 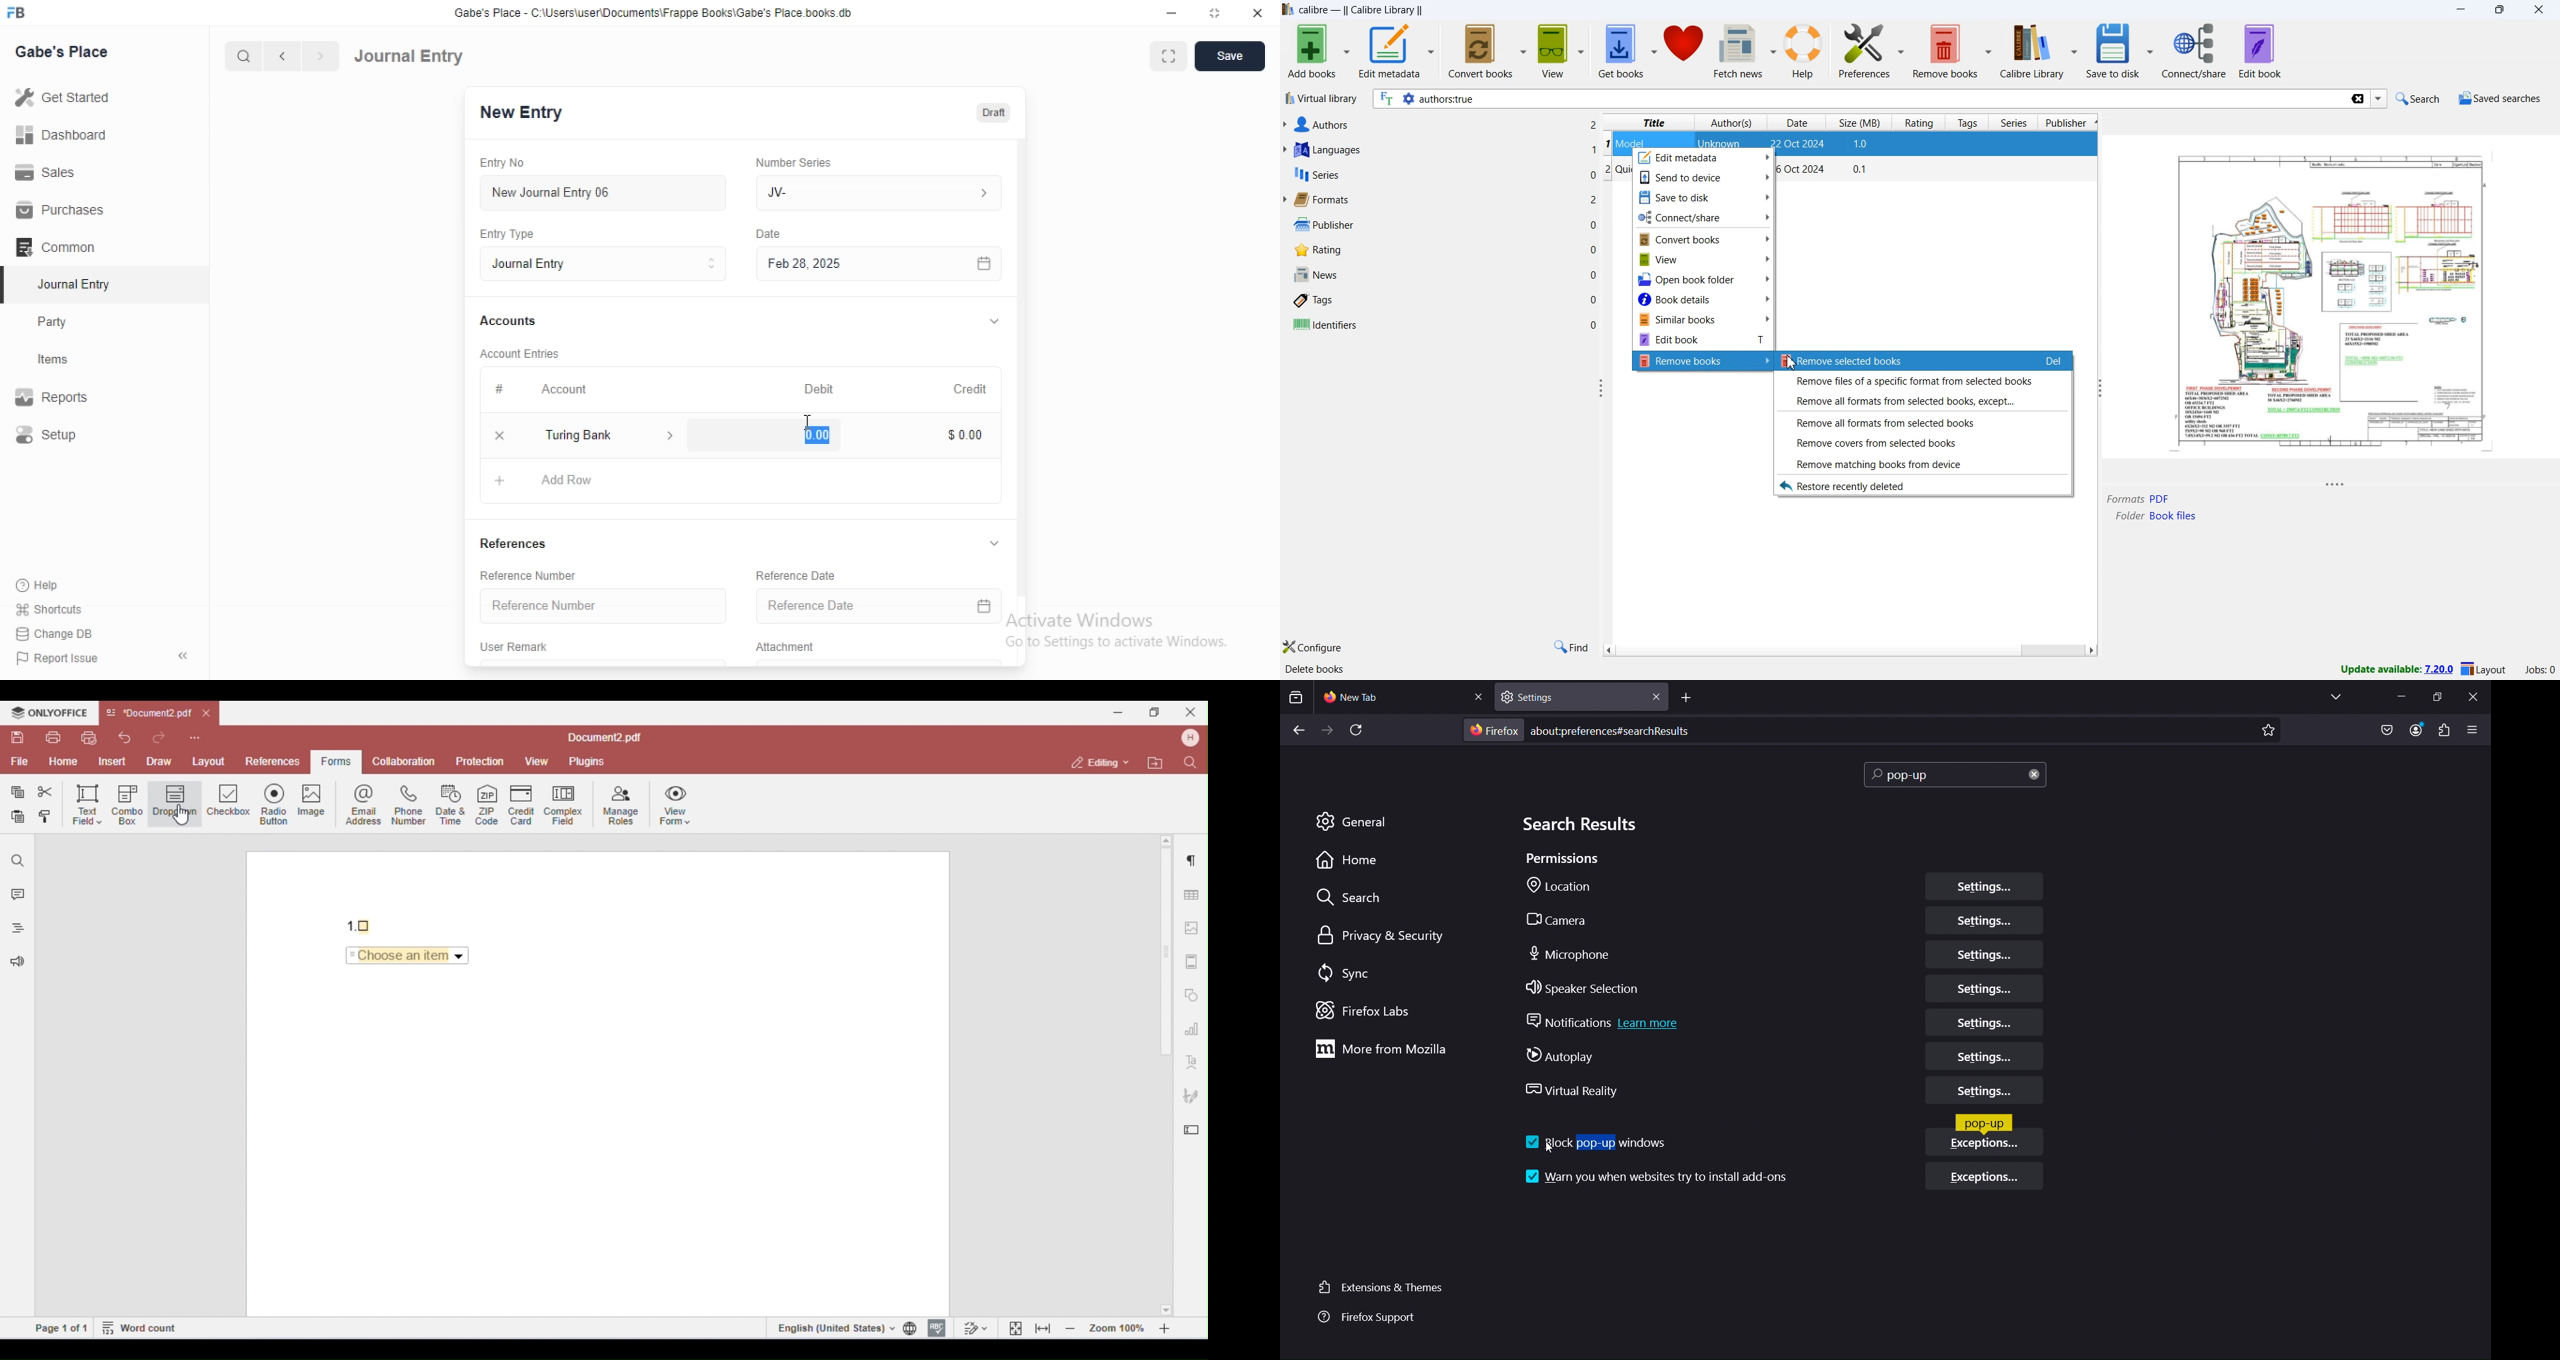 I want to click on Accounts., so click(x=518, y=322).